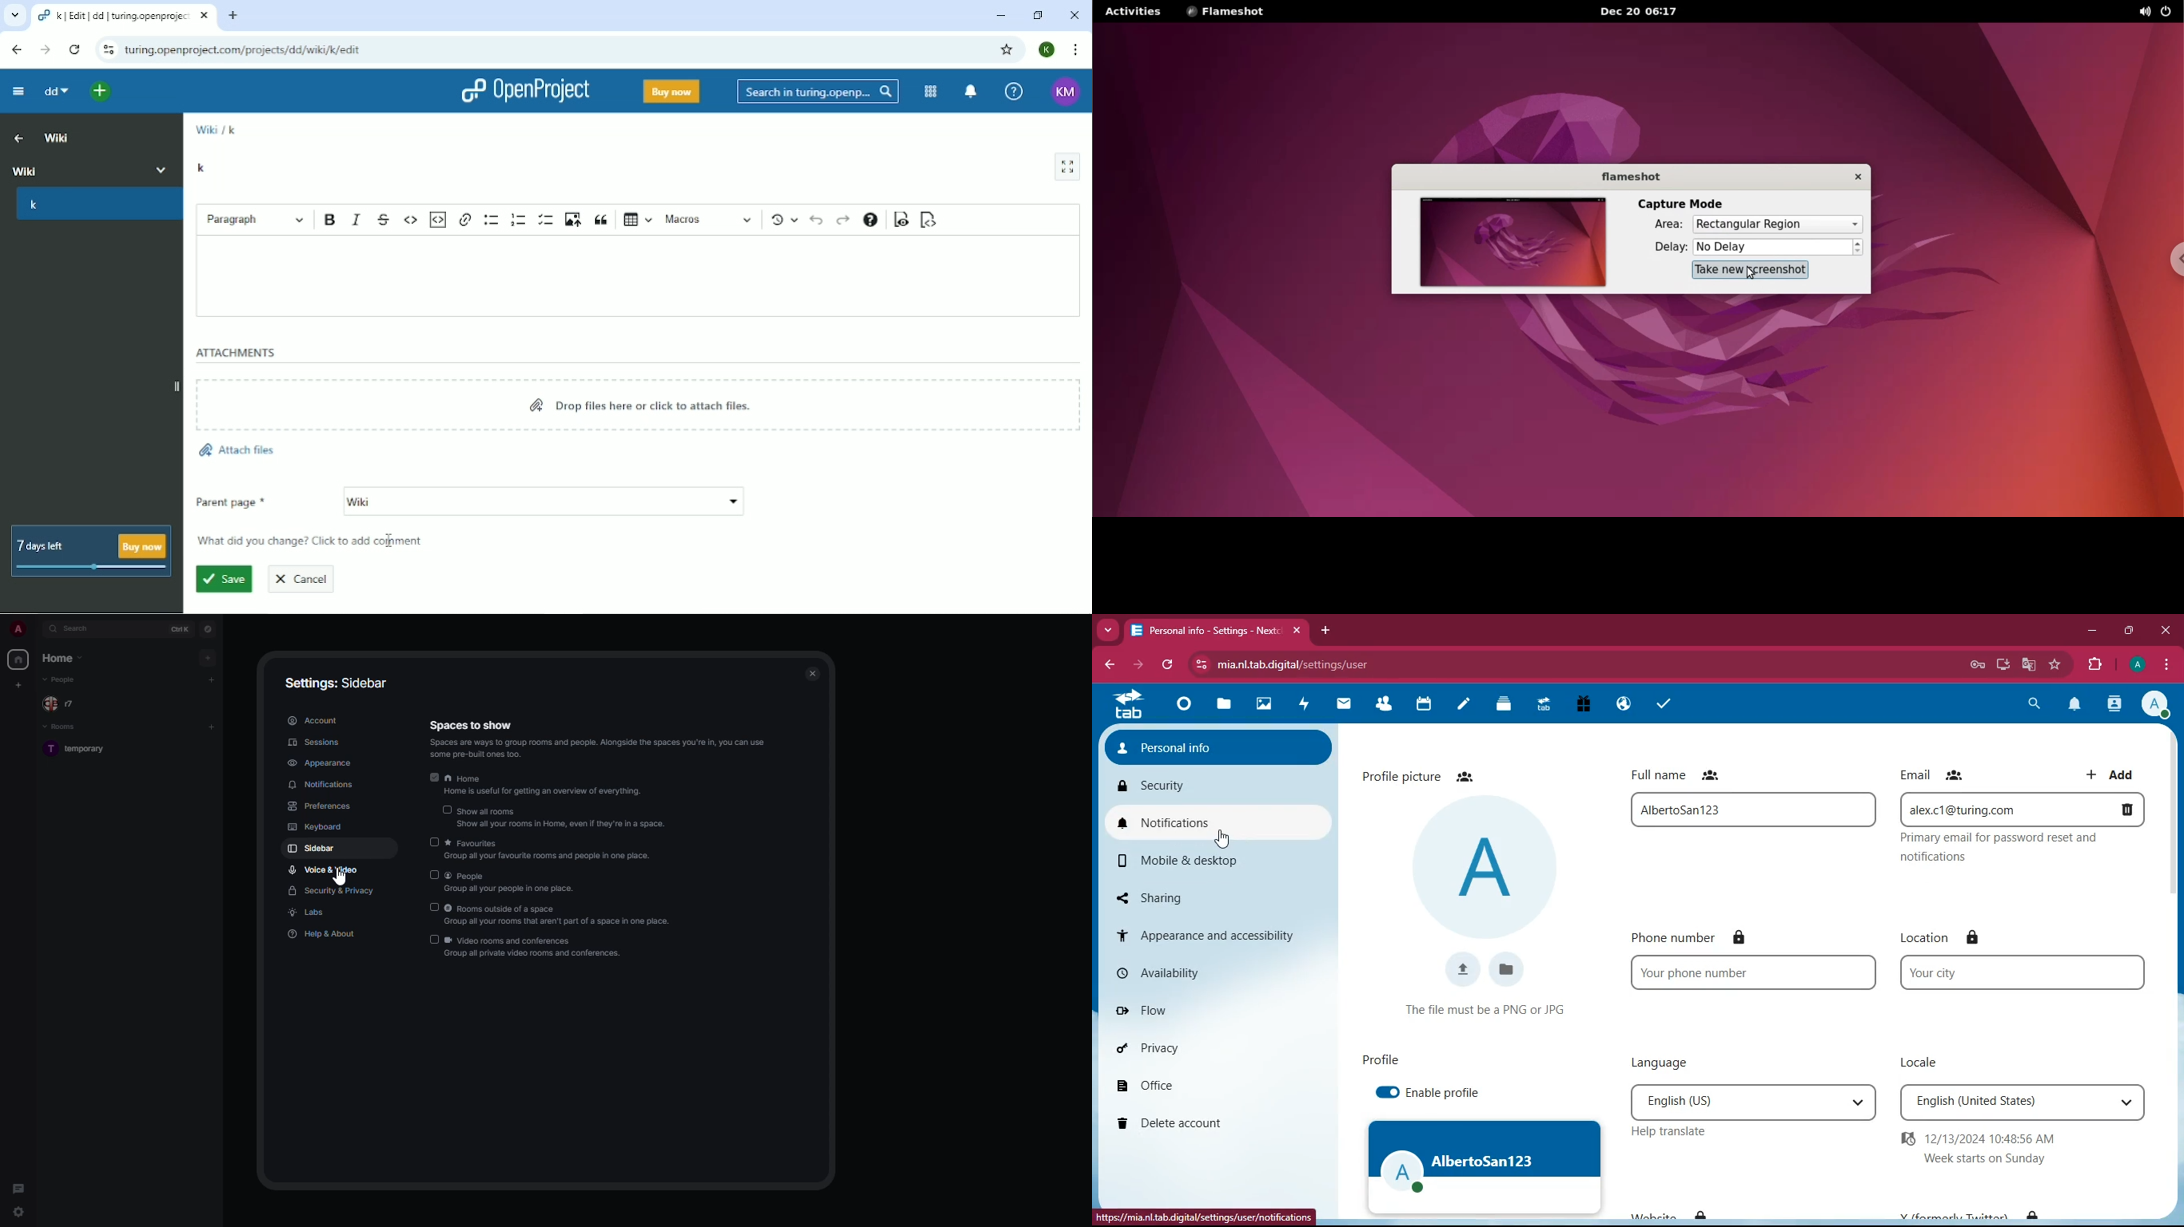 The width and height of the screenshot is (2184, 1232). Describe the element at coordinates (19, 684) in the screenshot. I see `create new space` at that location.